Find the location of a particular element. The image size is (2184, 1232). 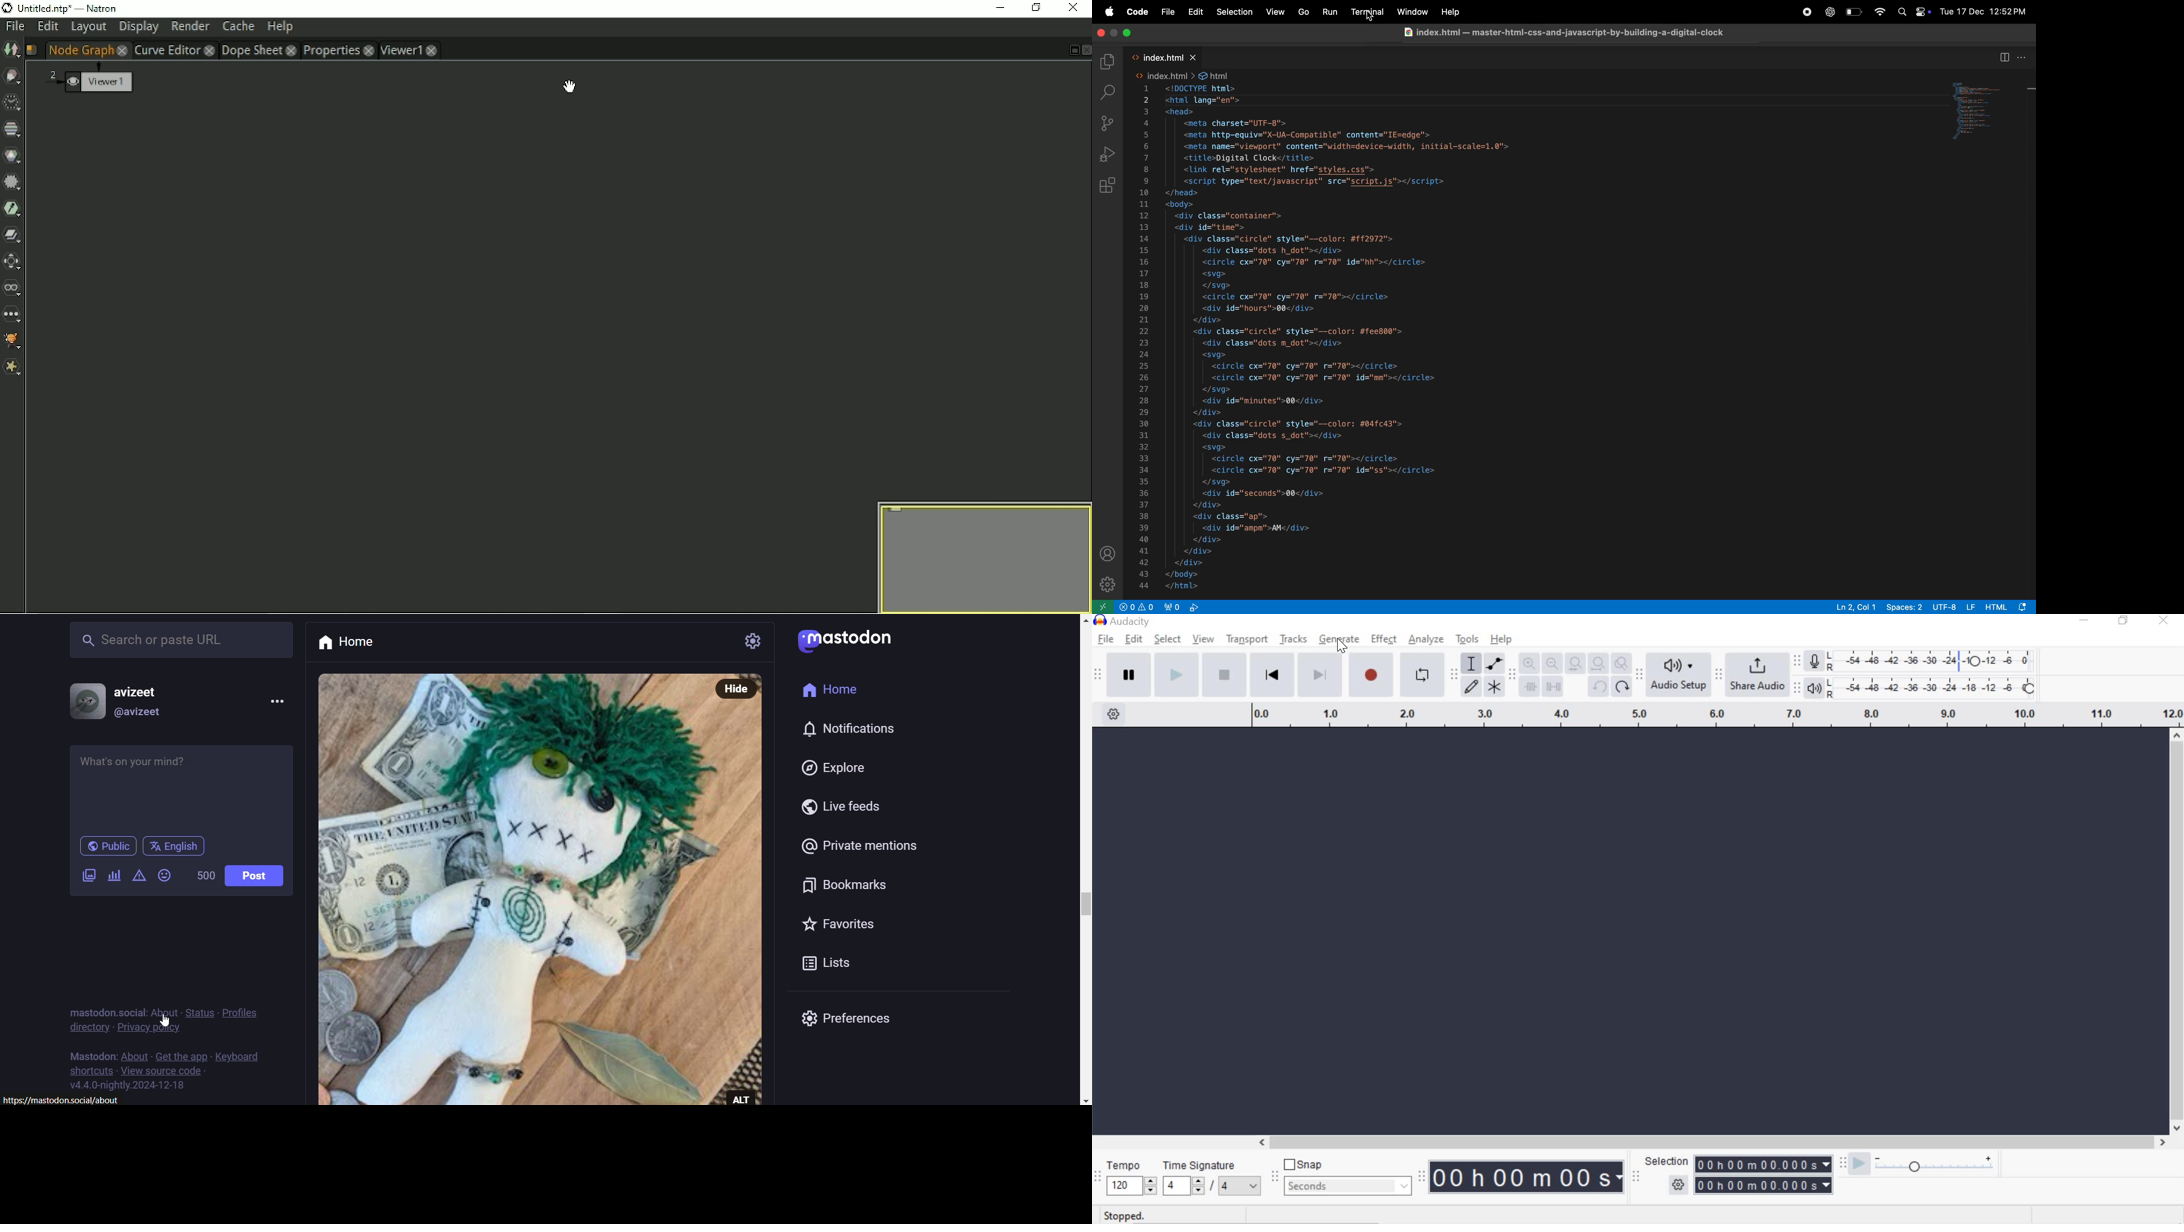

explore is located at coordinates (1109, 61).